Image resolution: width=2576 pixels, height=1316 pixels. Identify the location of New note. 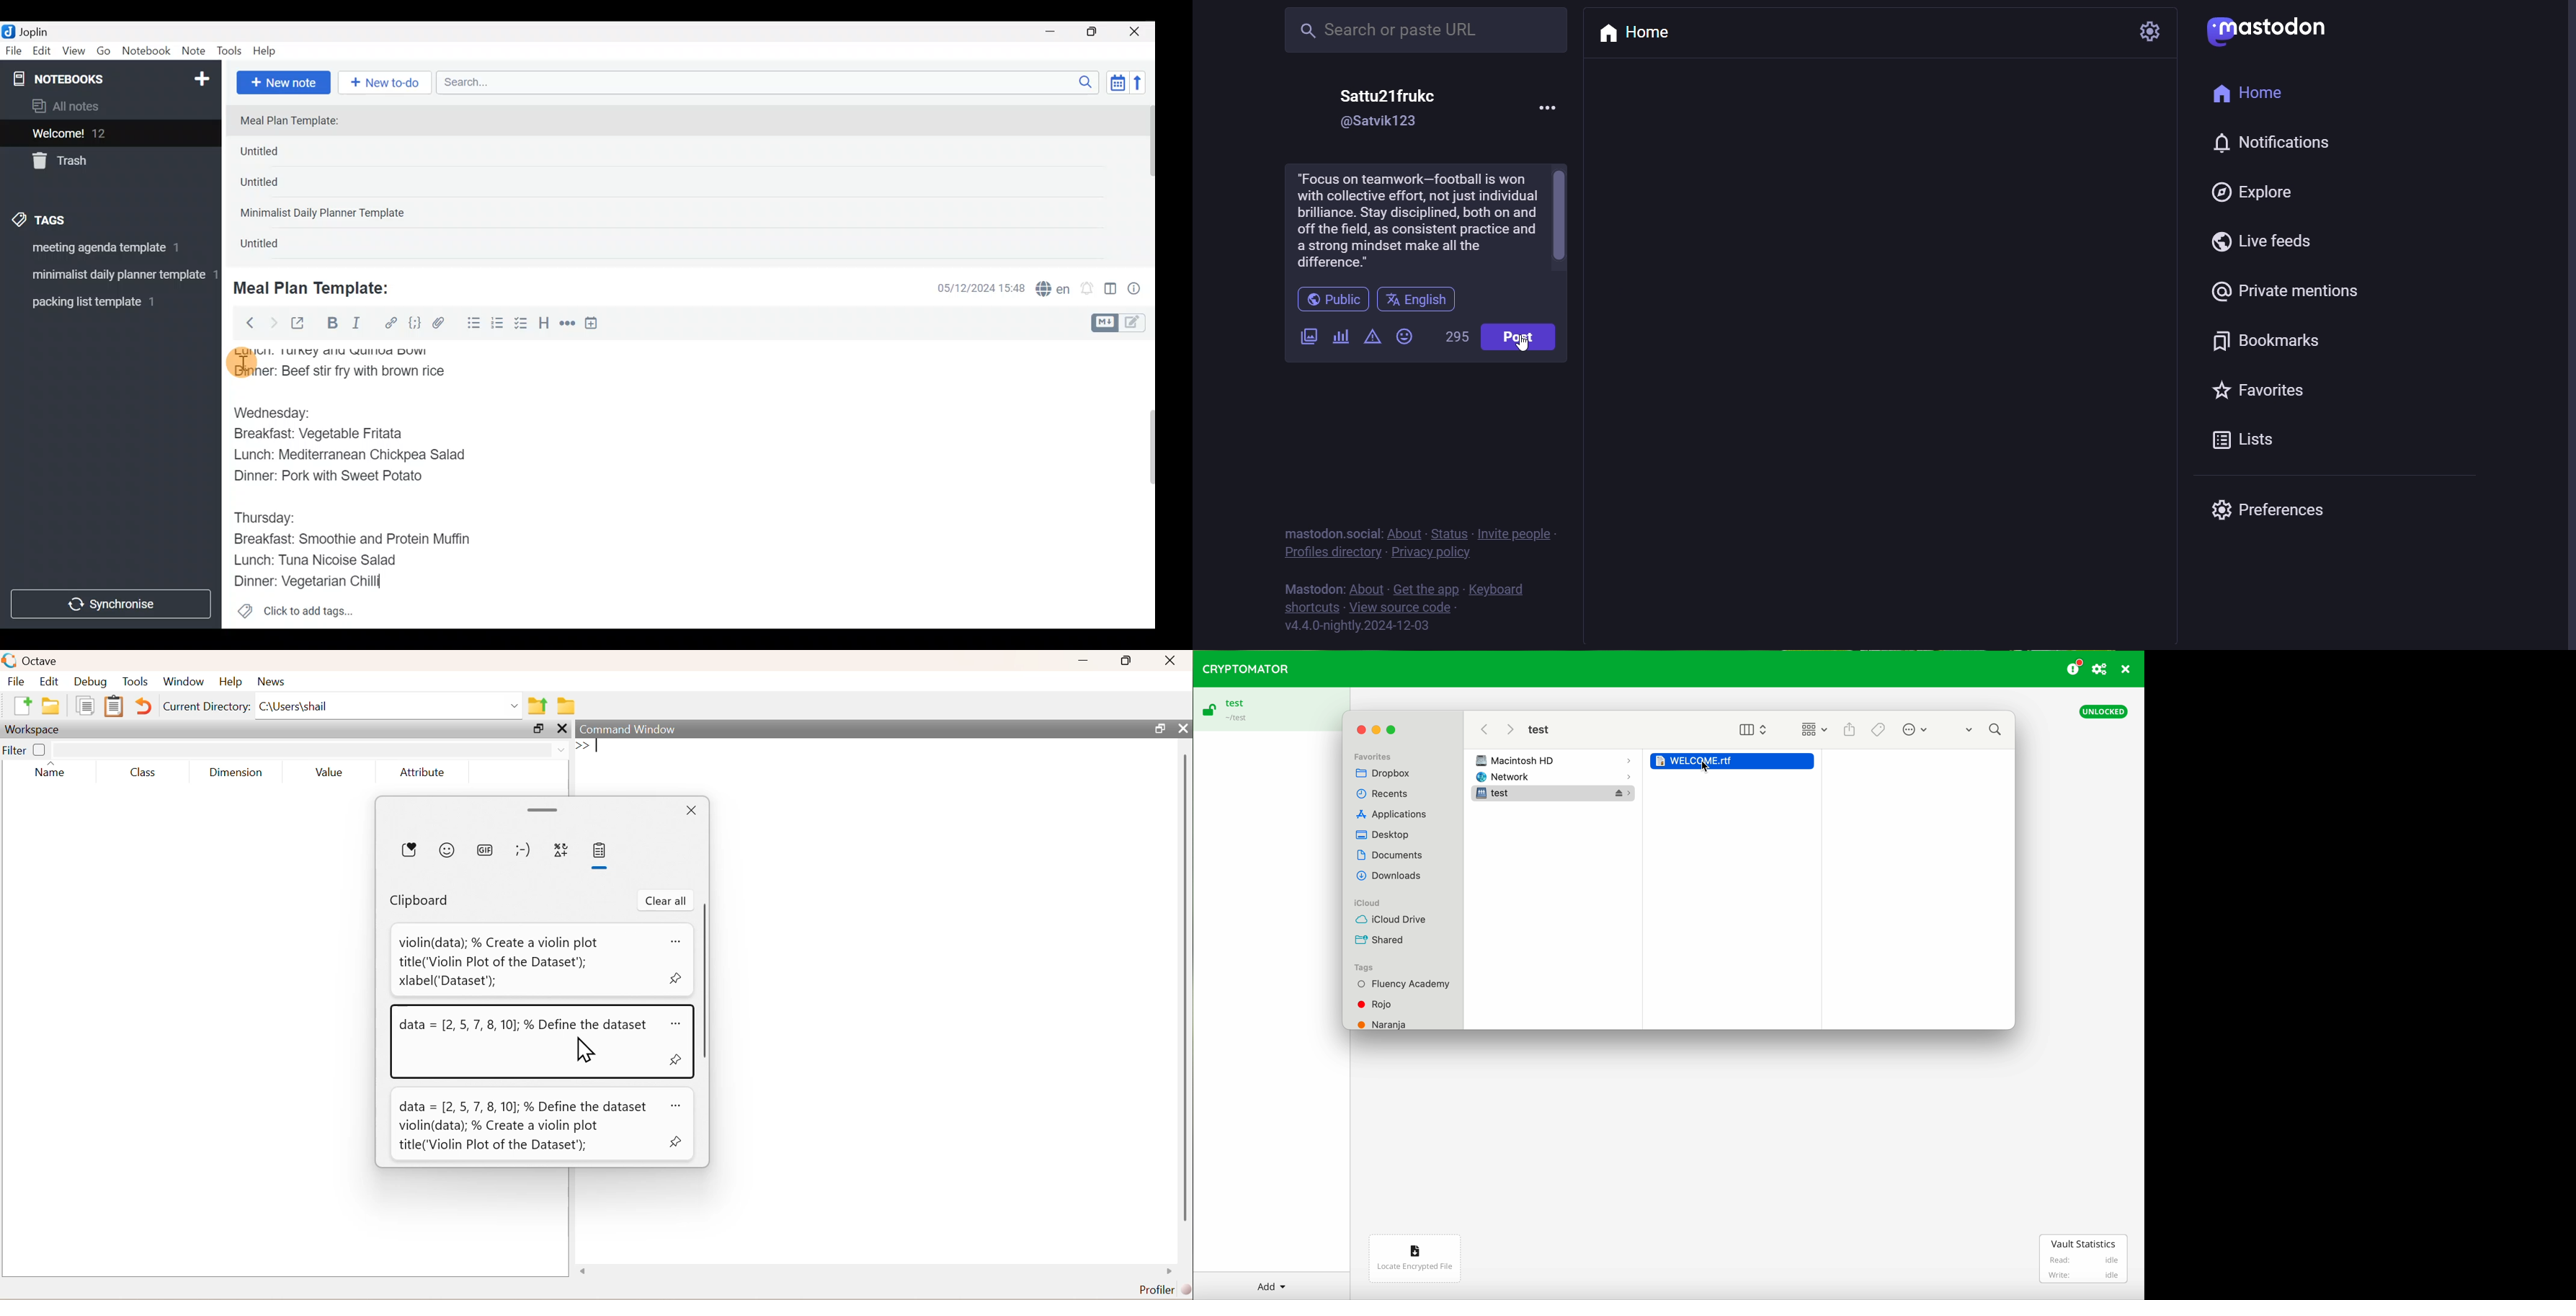
(282, 81).